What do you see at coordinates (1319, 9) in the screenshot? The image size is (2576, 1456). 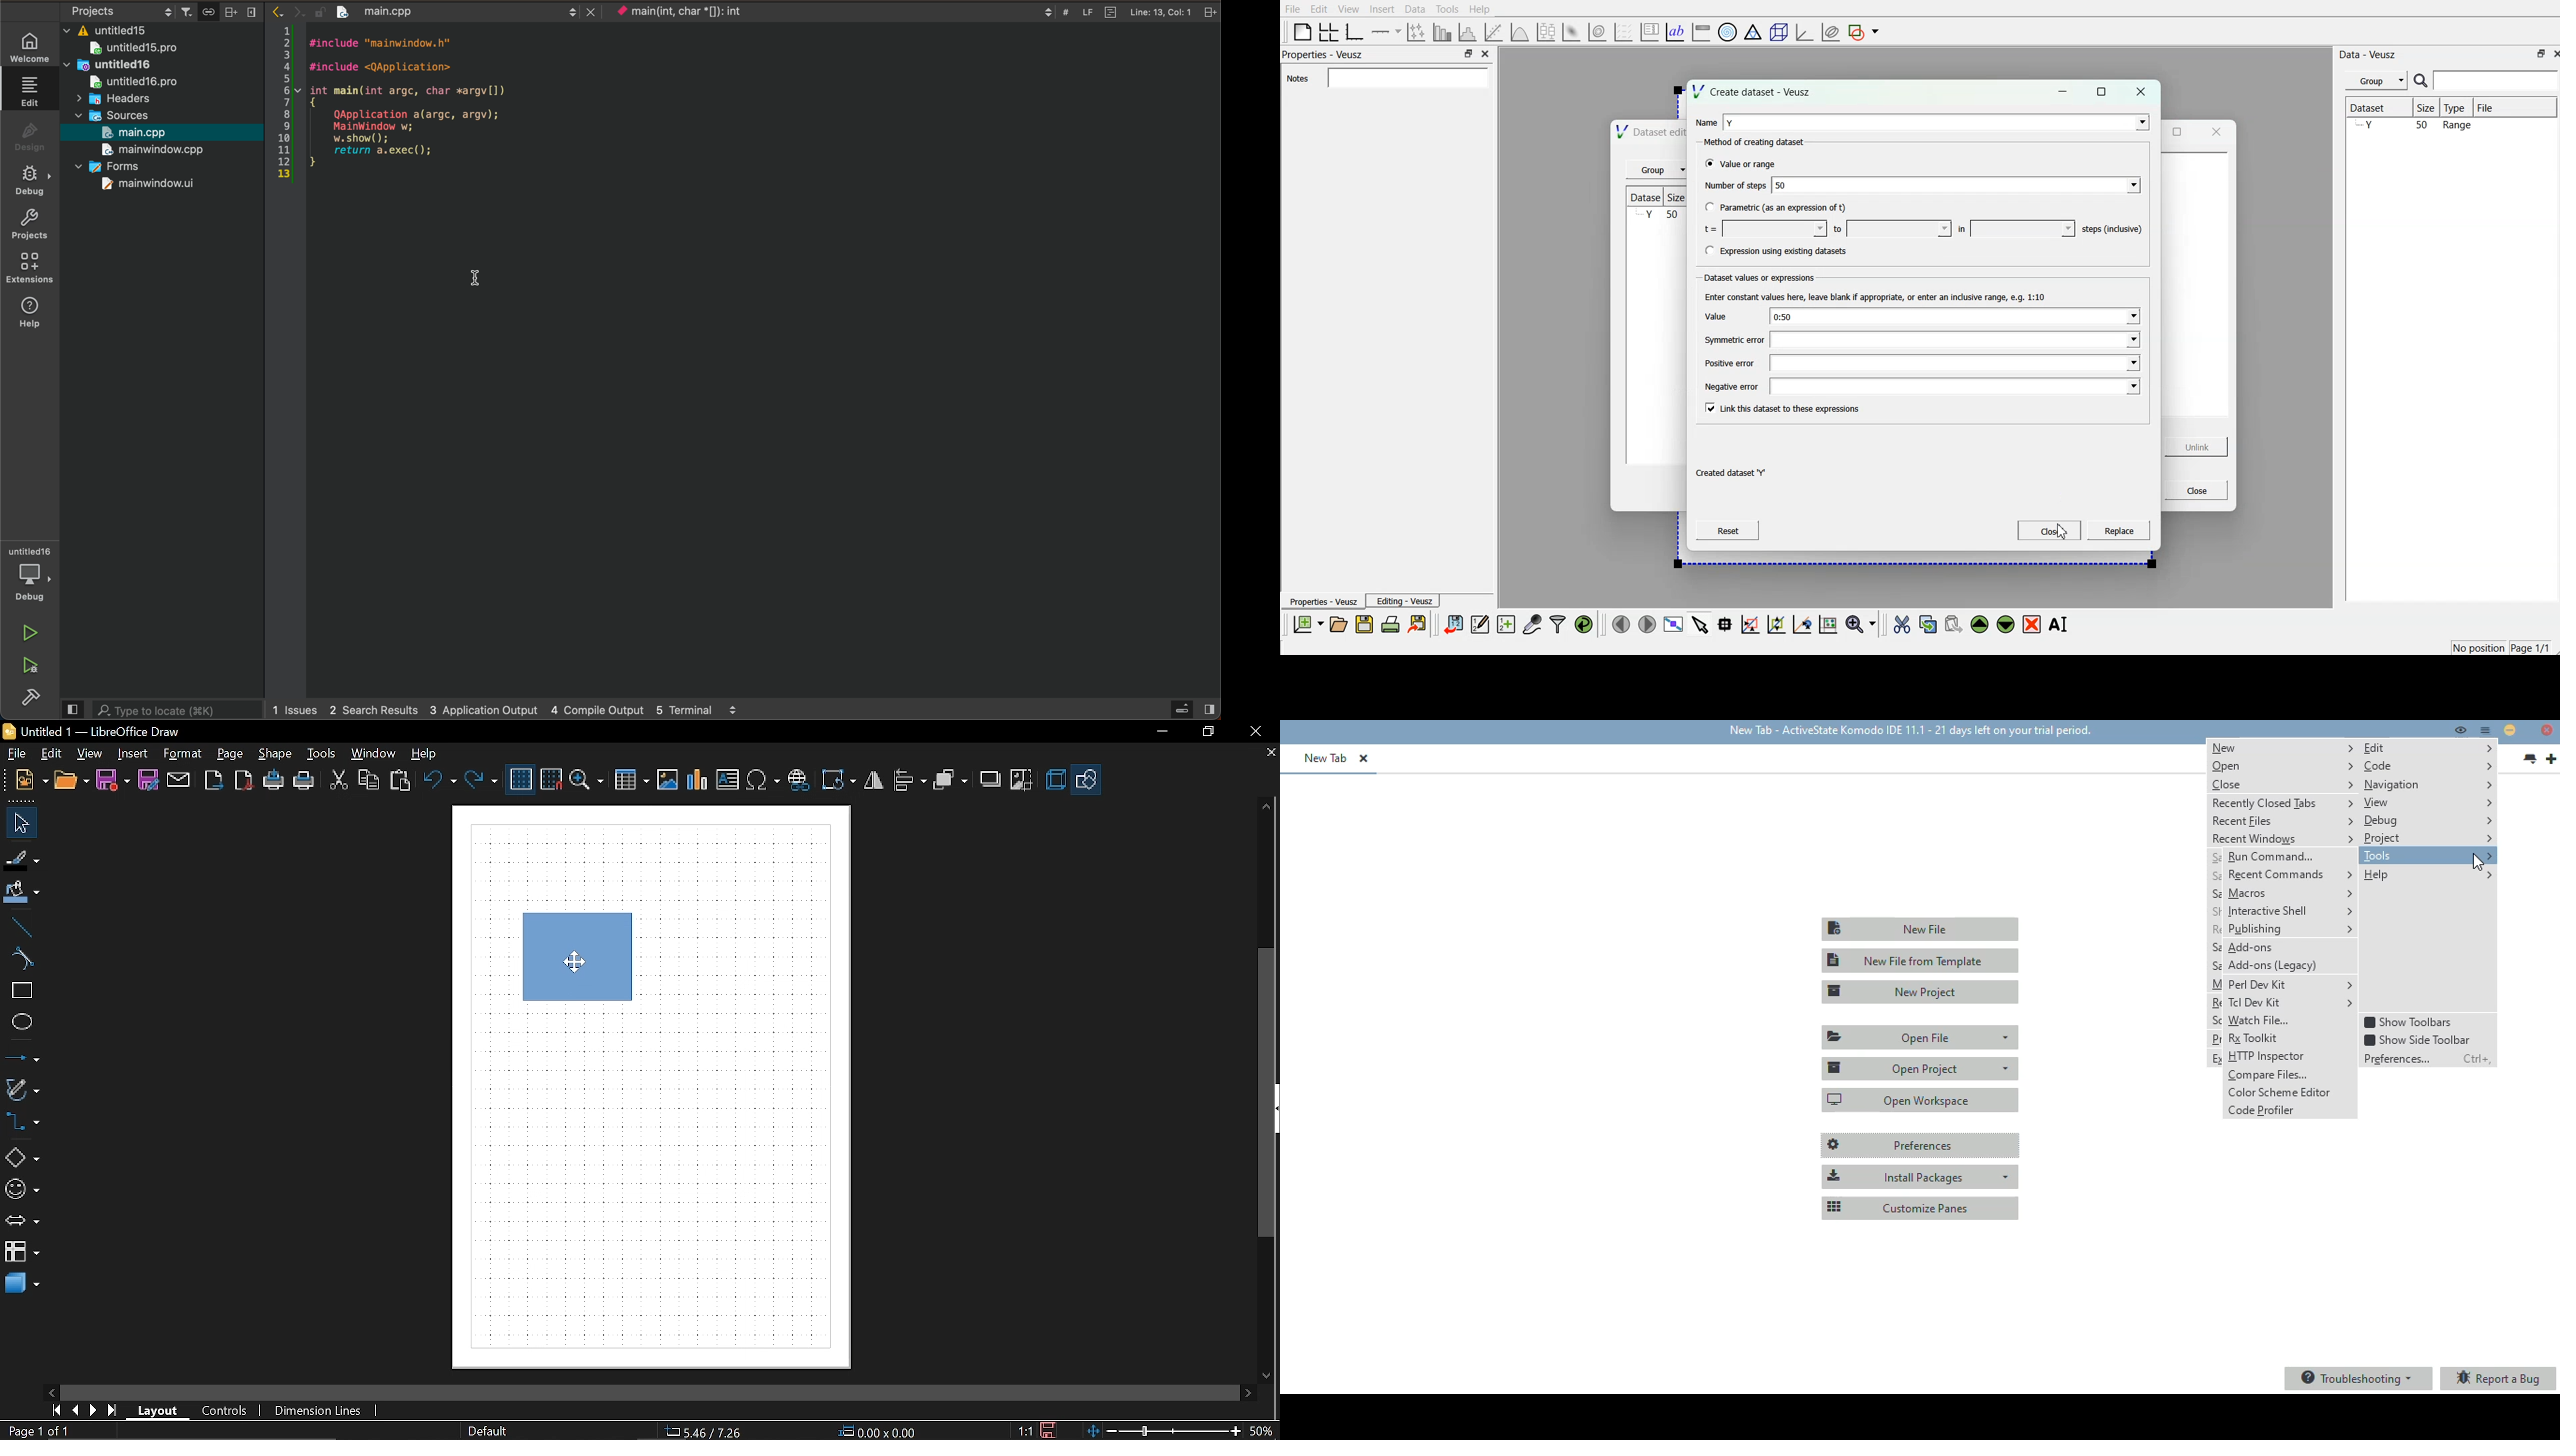 I see `Edit` at bounding box center [1319, 9].